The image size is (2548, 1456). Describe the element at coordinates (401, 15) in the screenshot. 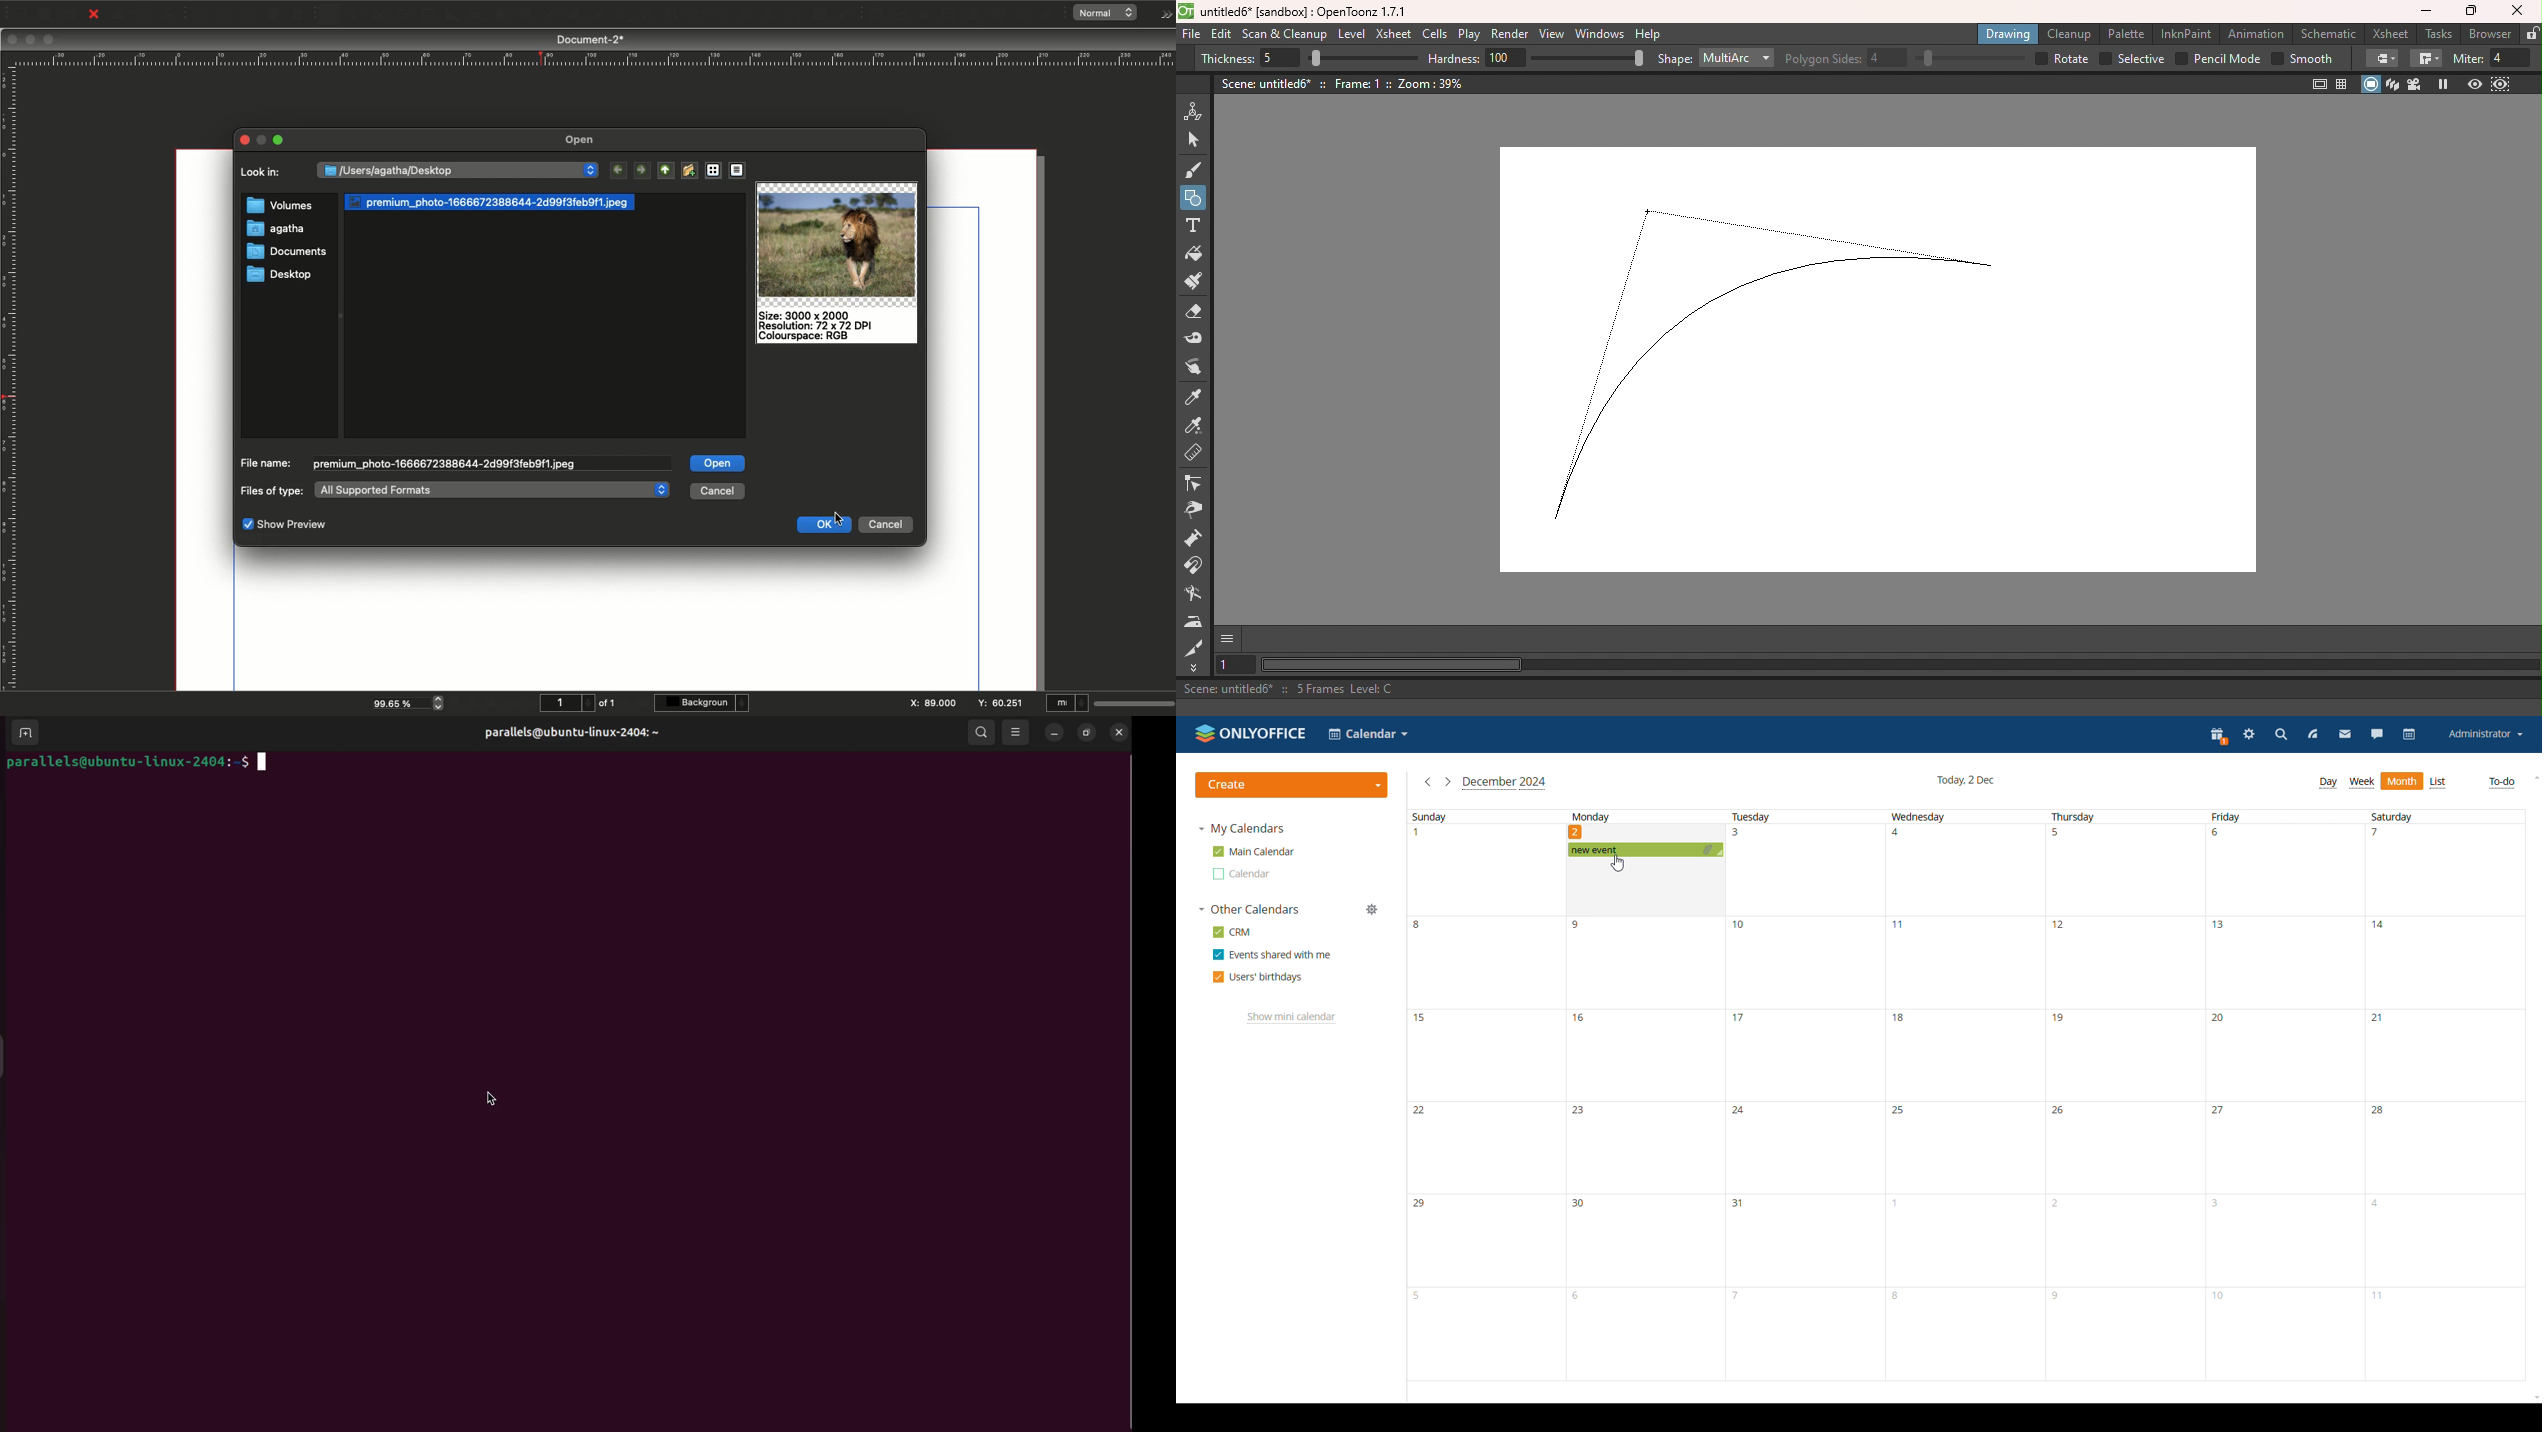

I see `Render frame` at that location.